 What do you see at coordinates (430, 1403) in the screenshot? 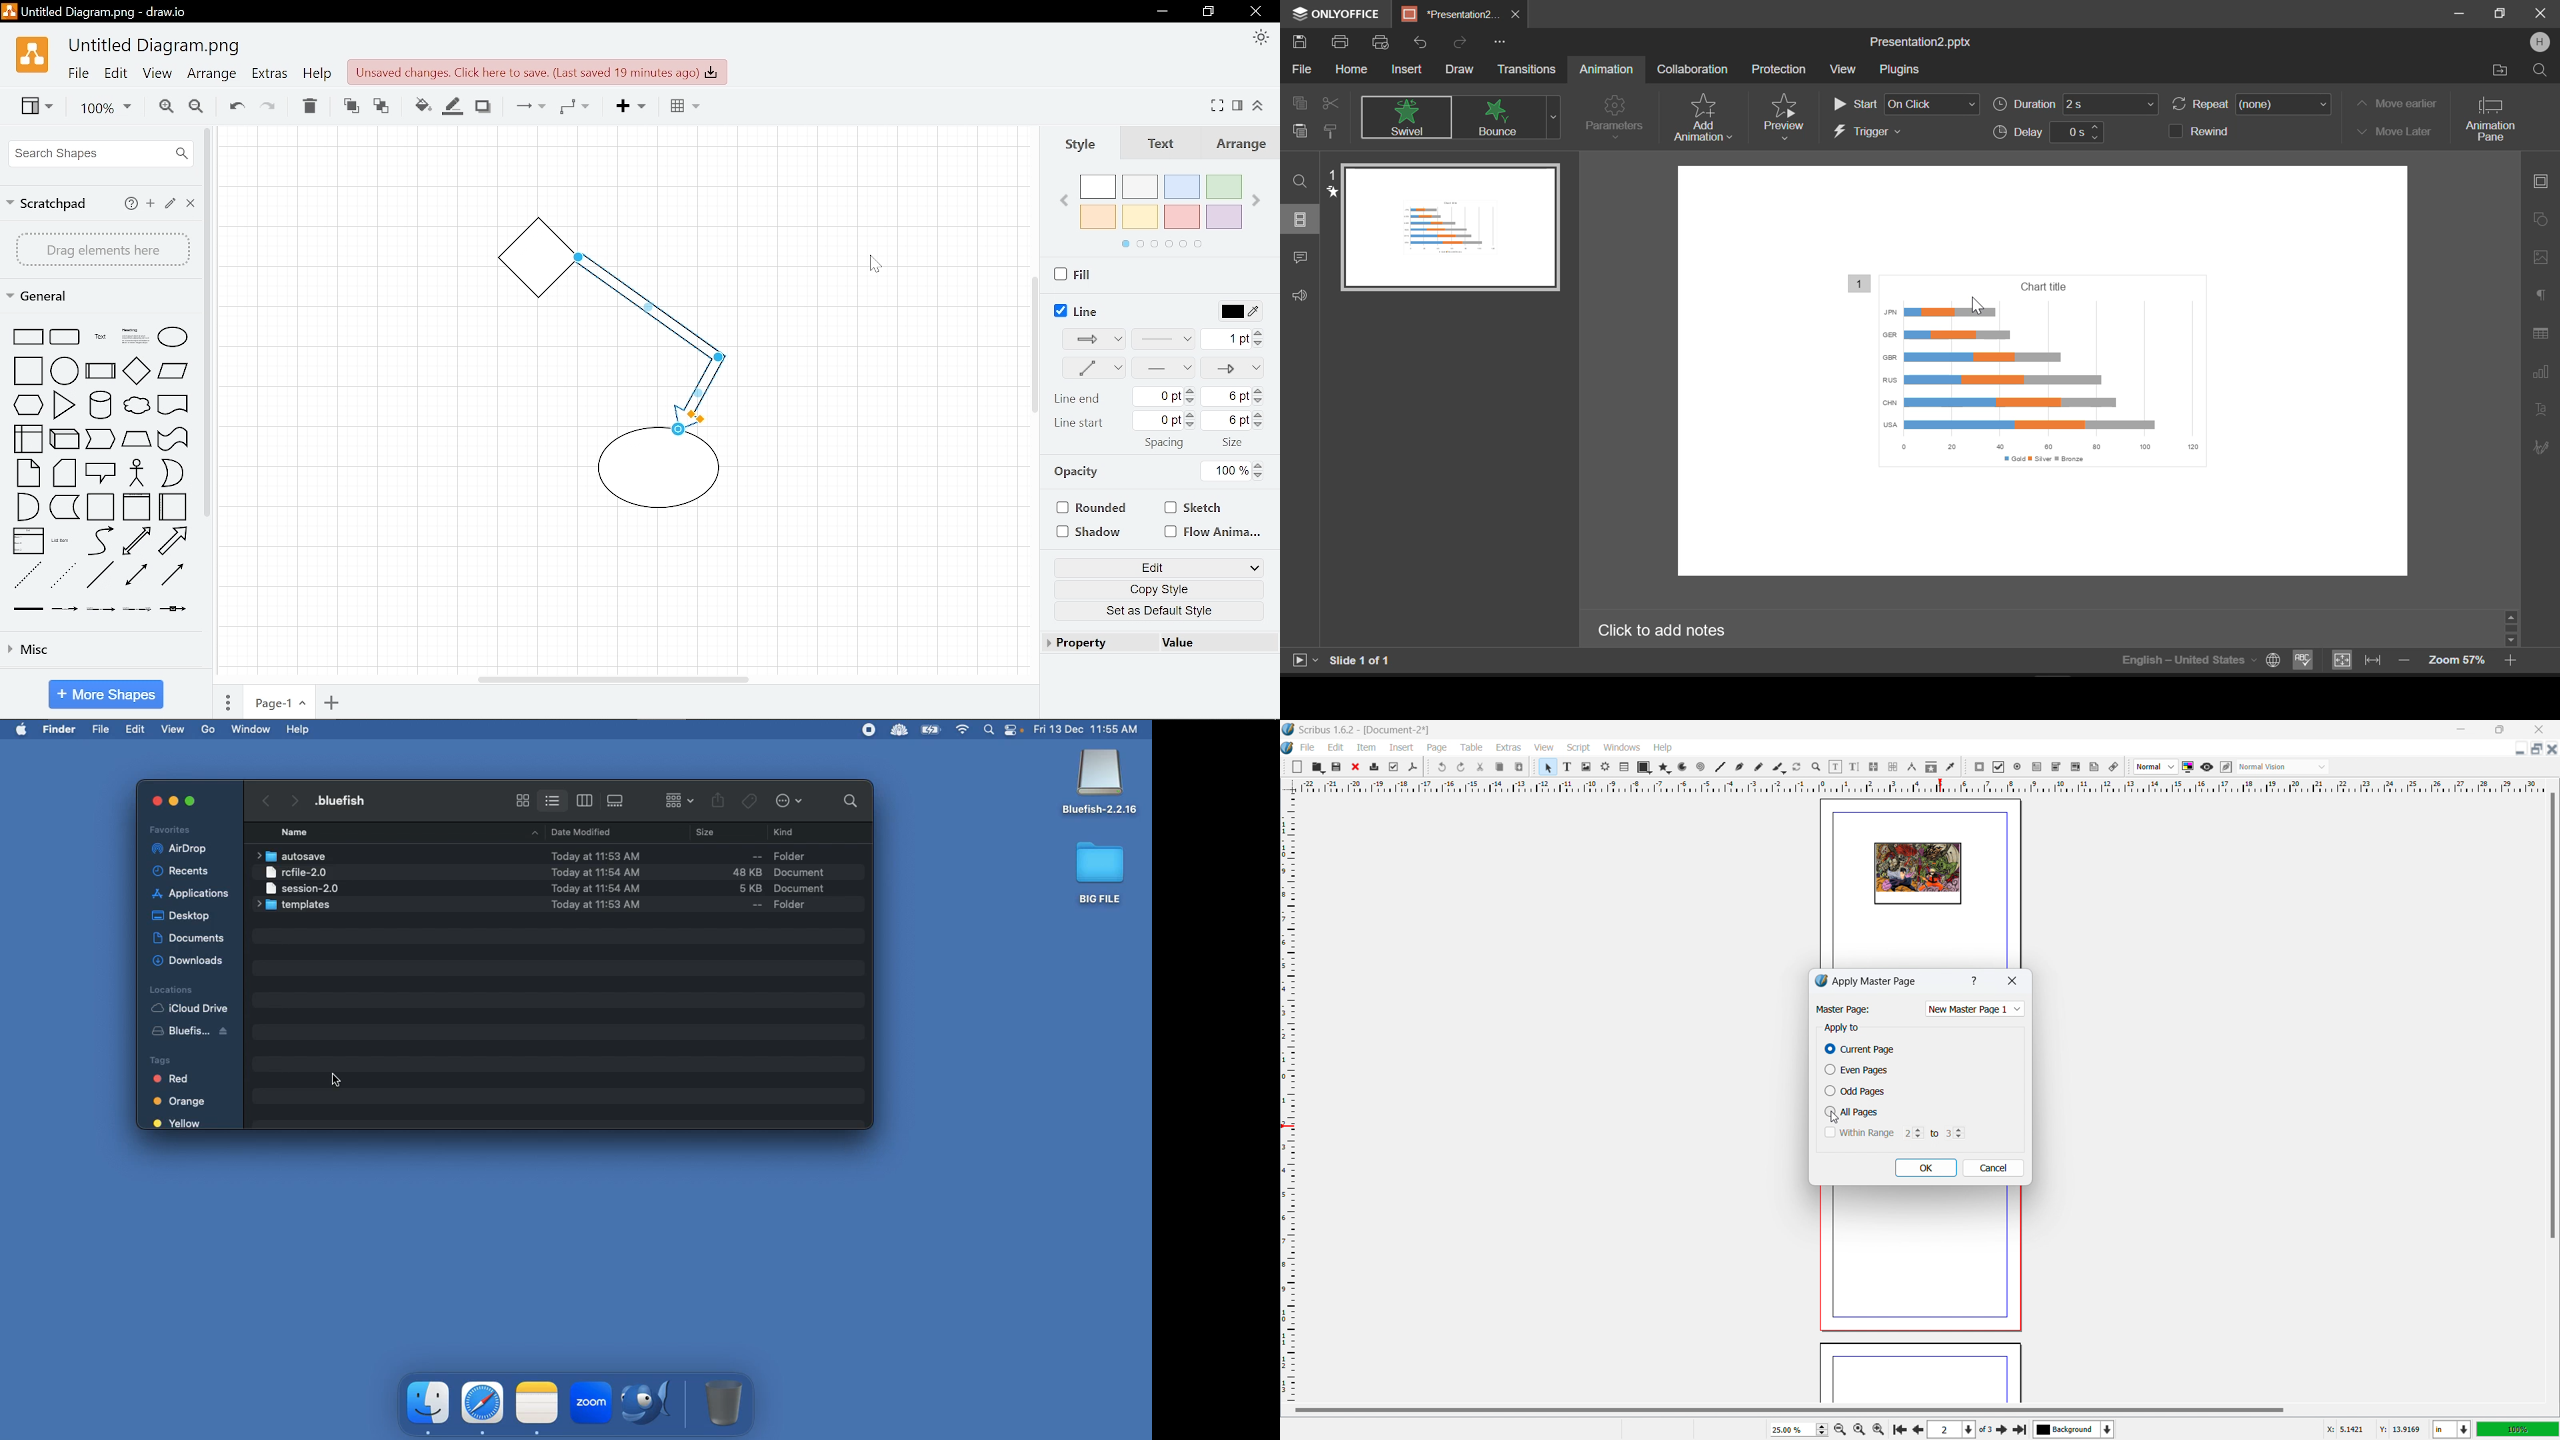
I see `finder` at bounding box center [430, 1403].